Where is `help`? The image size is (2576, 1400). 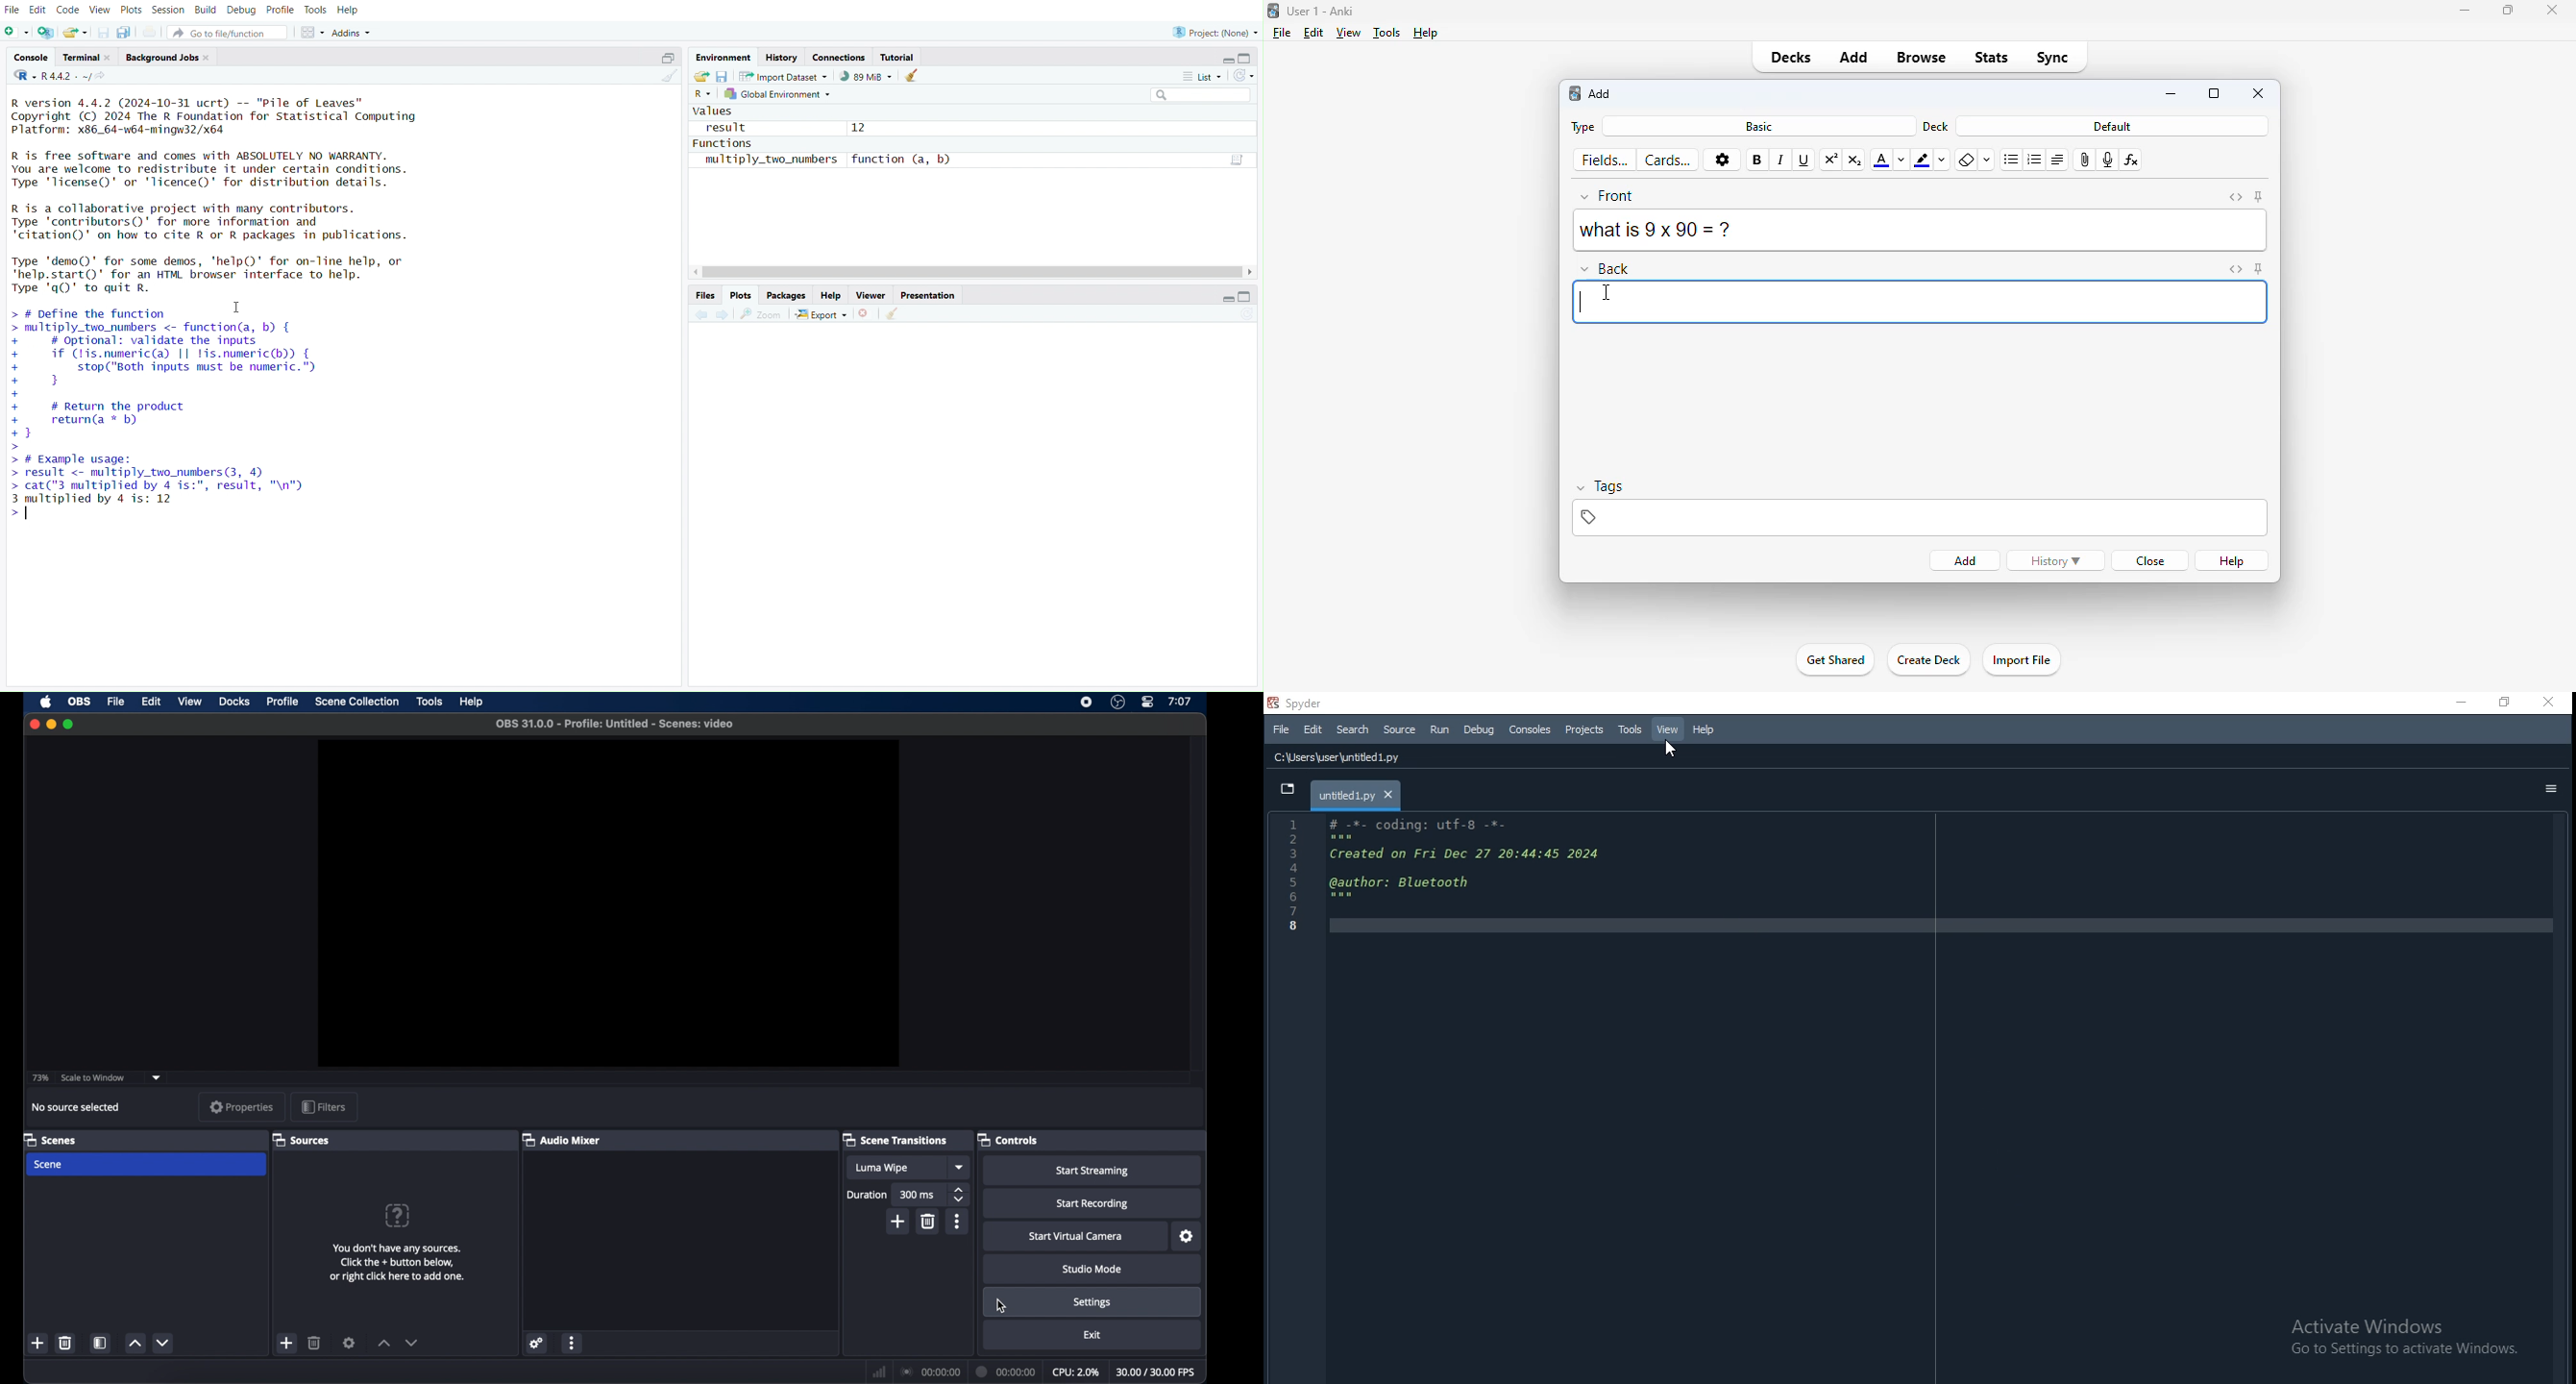
help is located at coordinates (1426, 33).